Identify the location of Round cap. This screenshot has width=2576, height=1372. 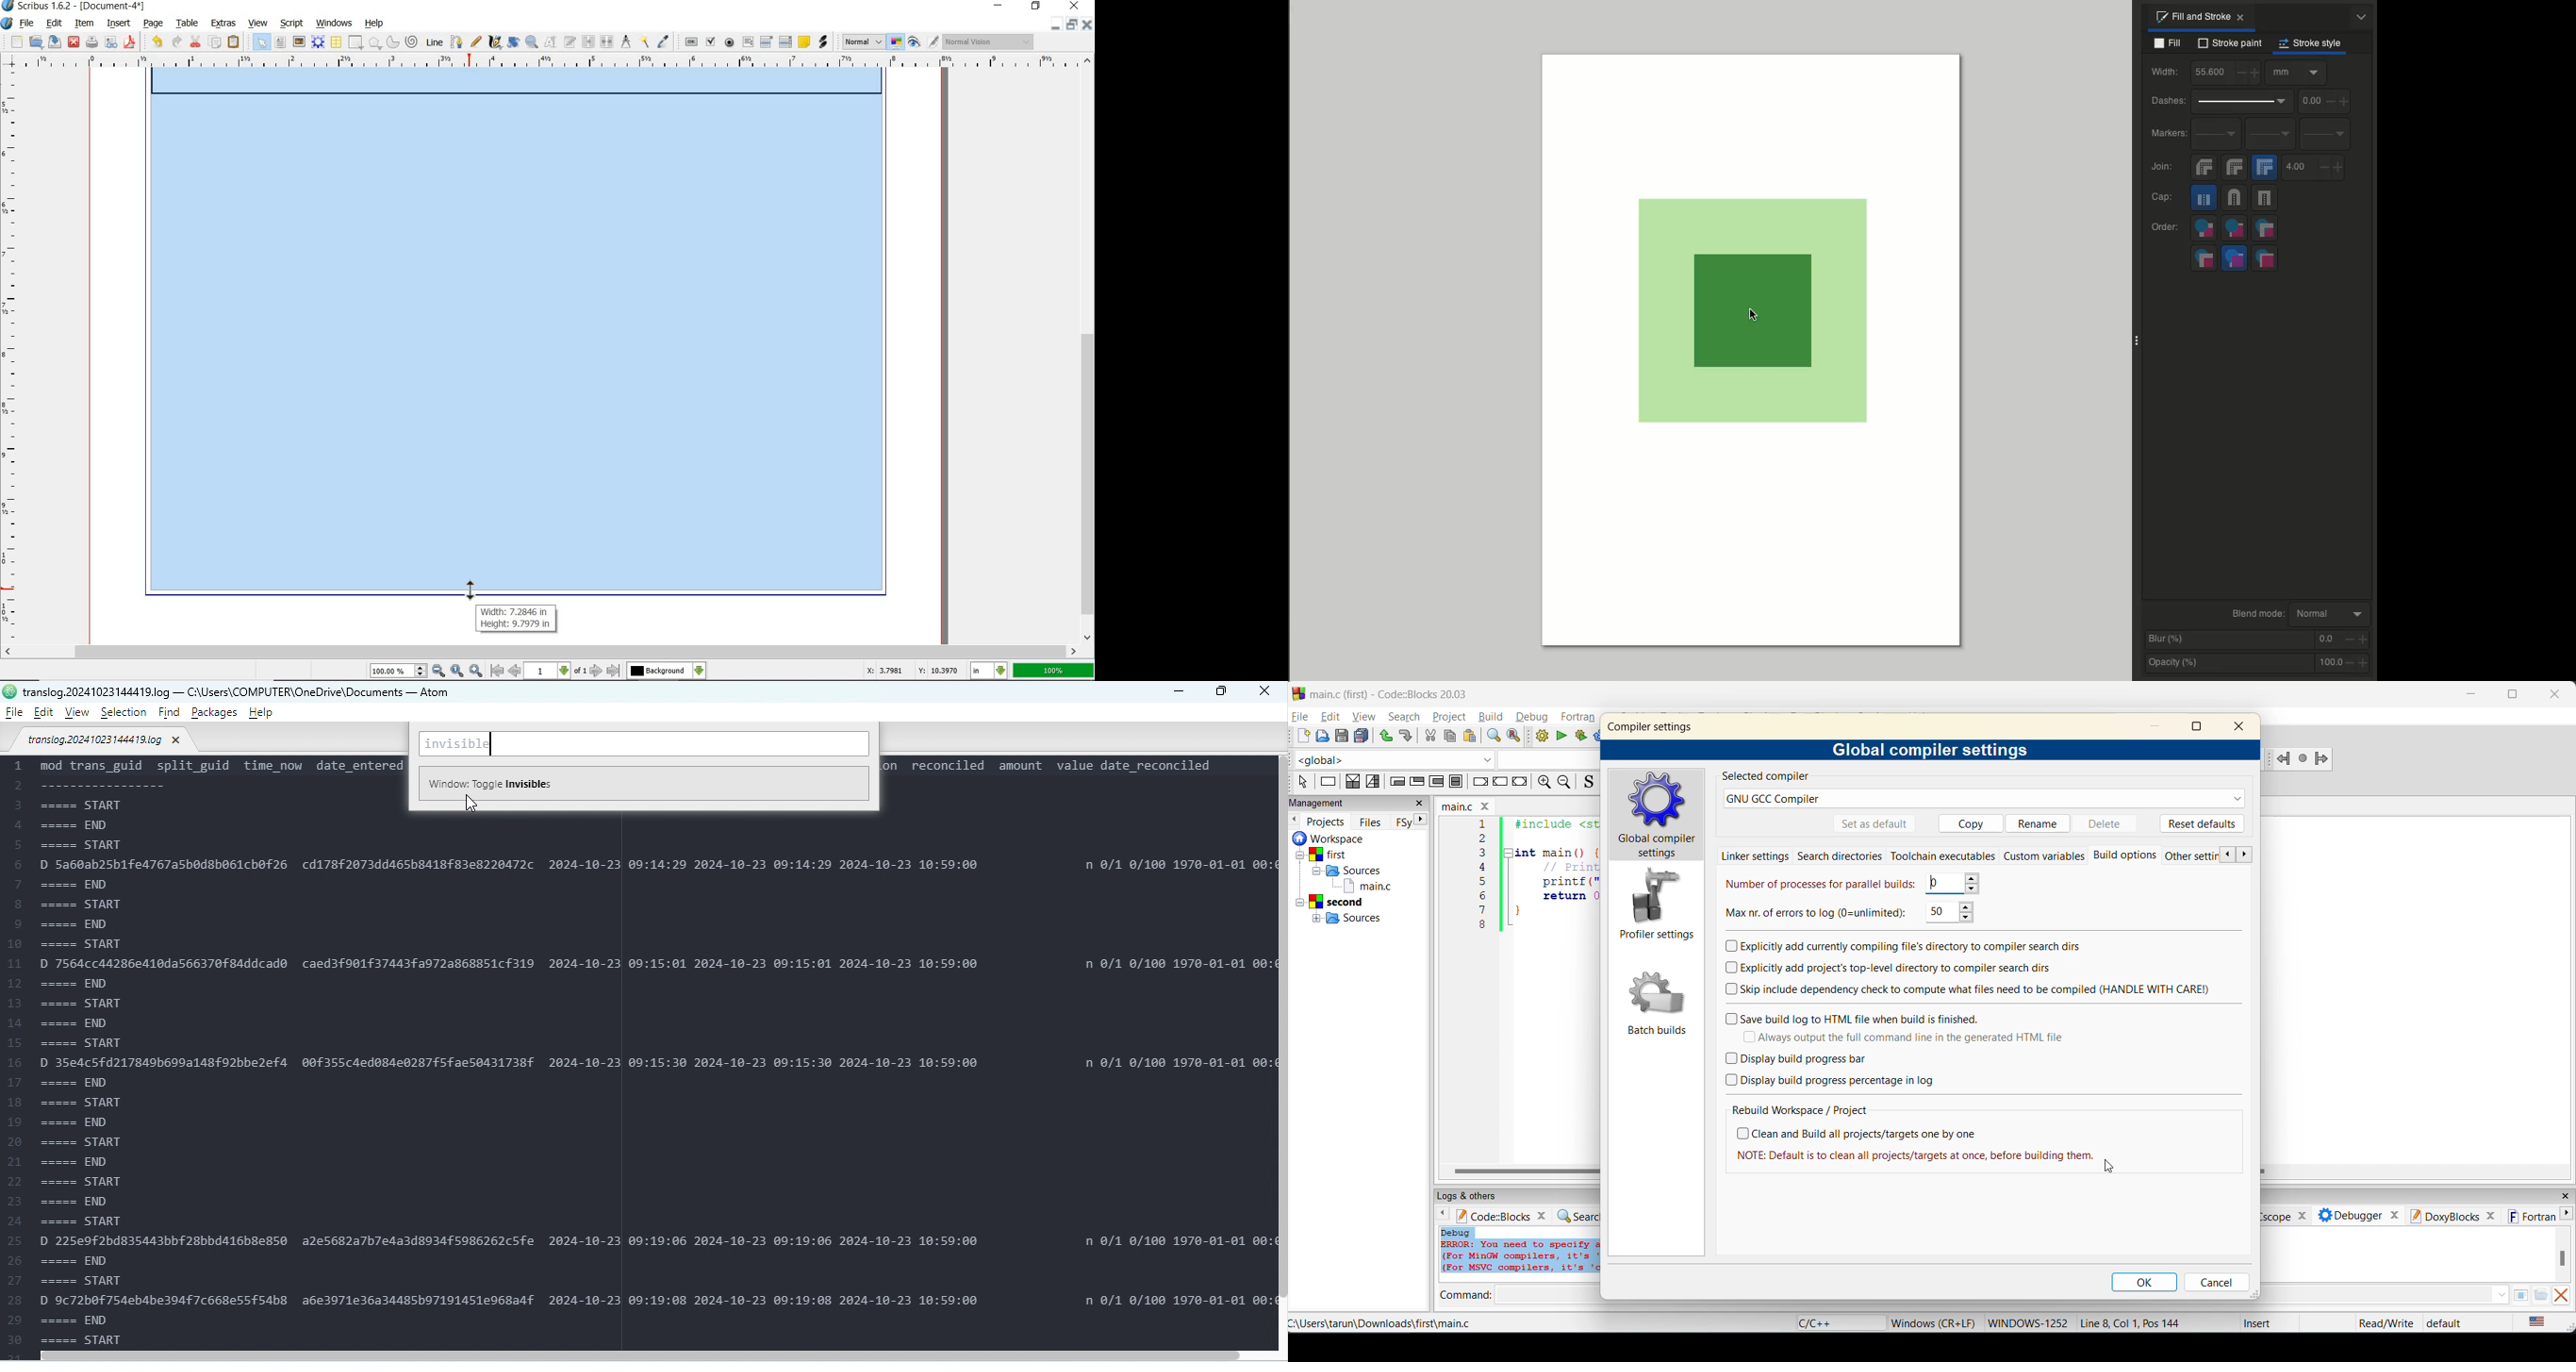
(2235, 199).